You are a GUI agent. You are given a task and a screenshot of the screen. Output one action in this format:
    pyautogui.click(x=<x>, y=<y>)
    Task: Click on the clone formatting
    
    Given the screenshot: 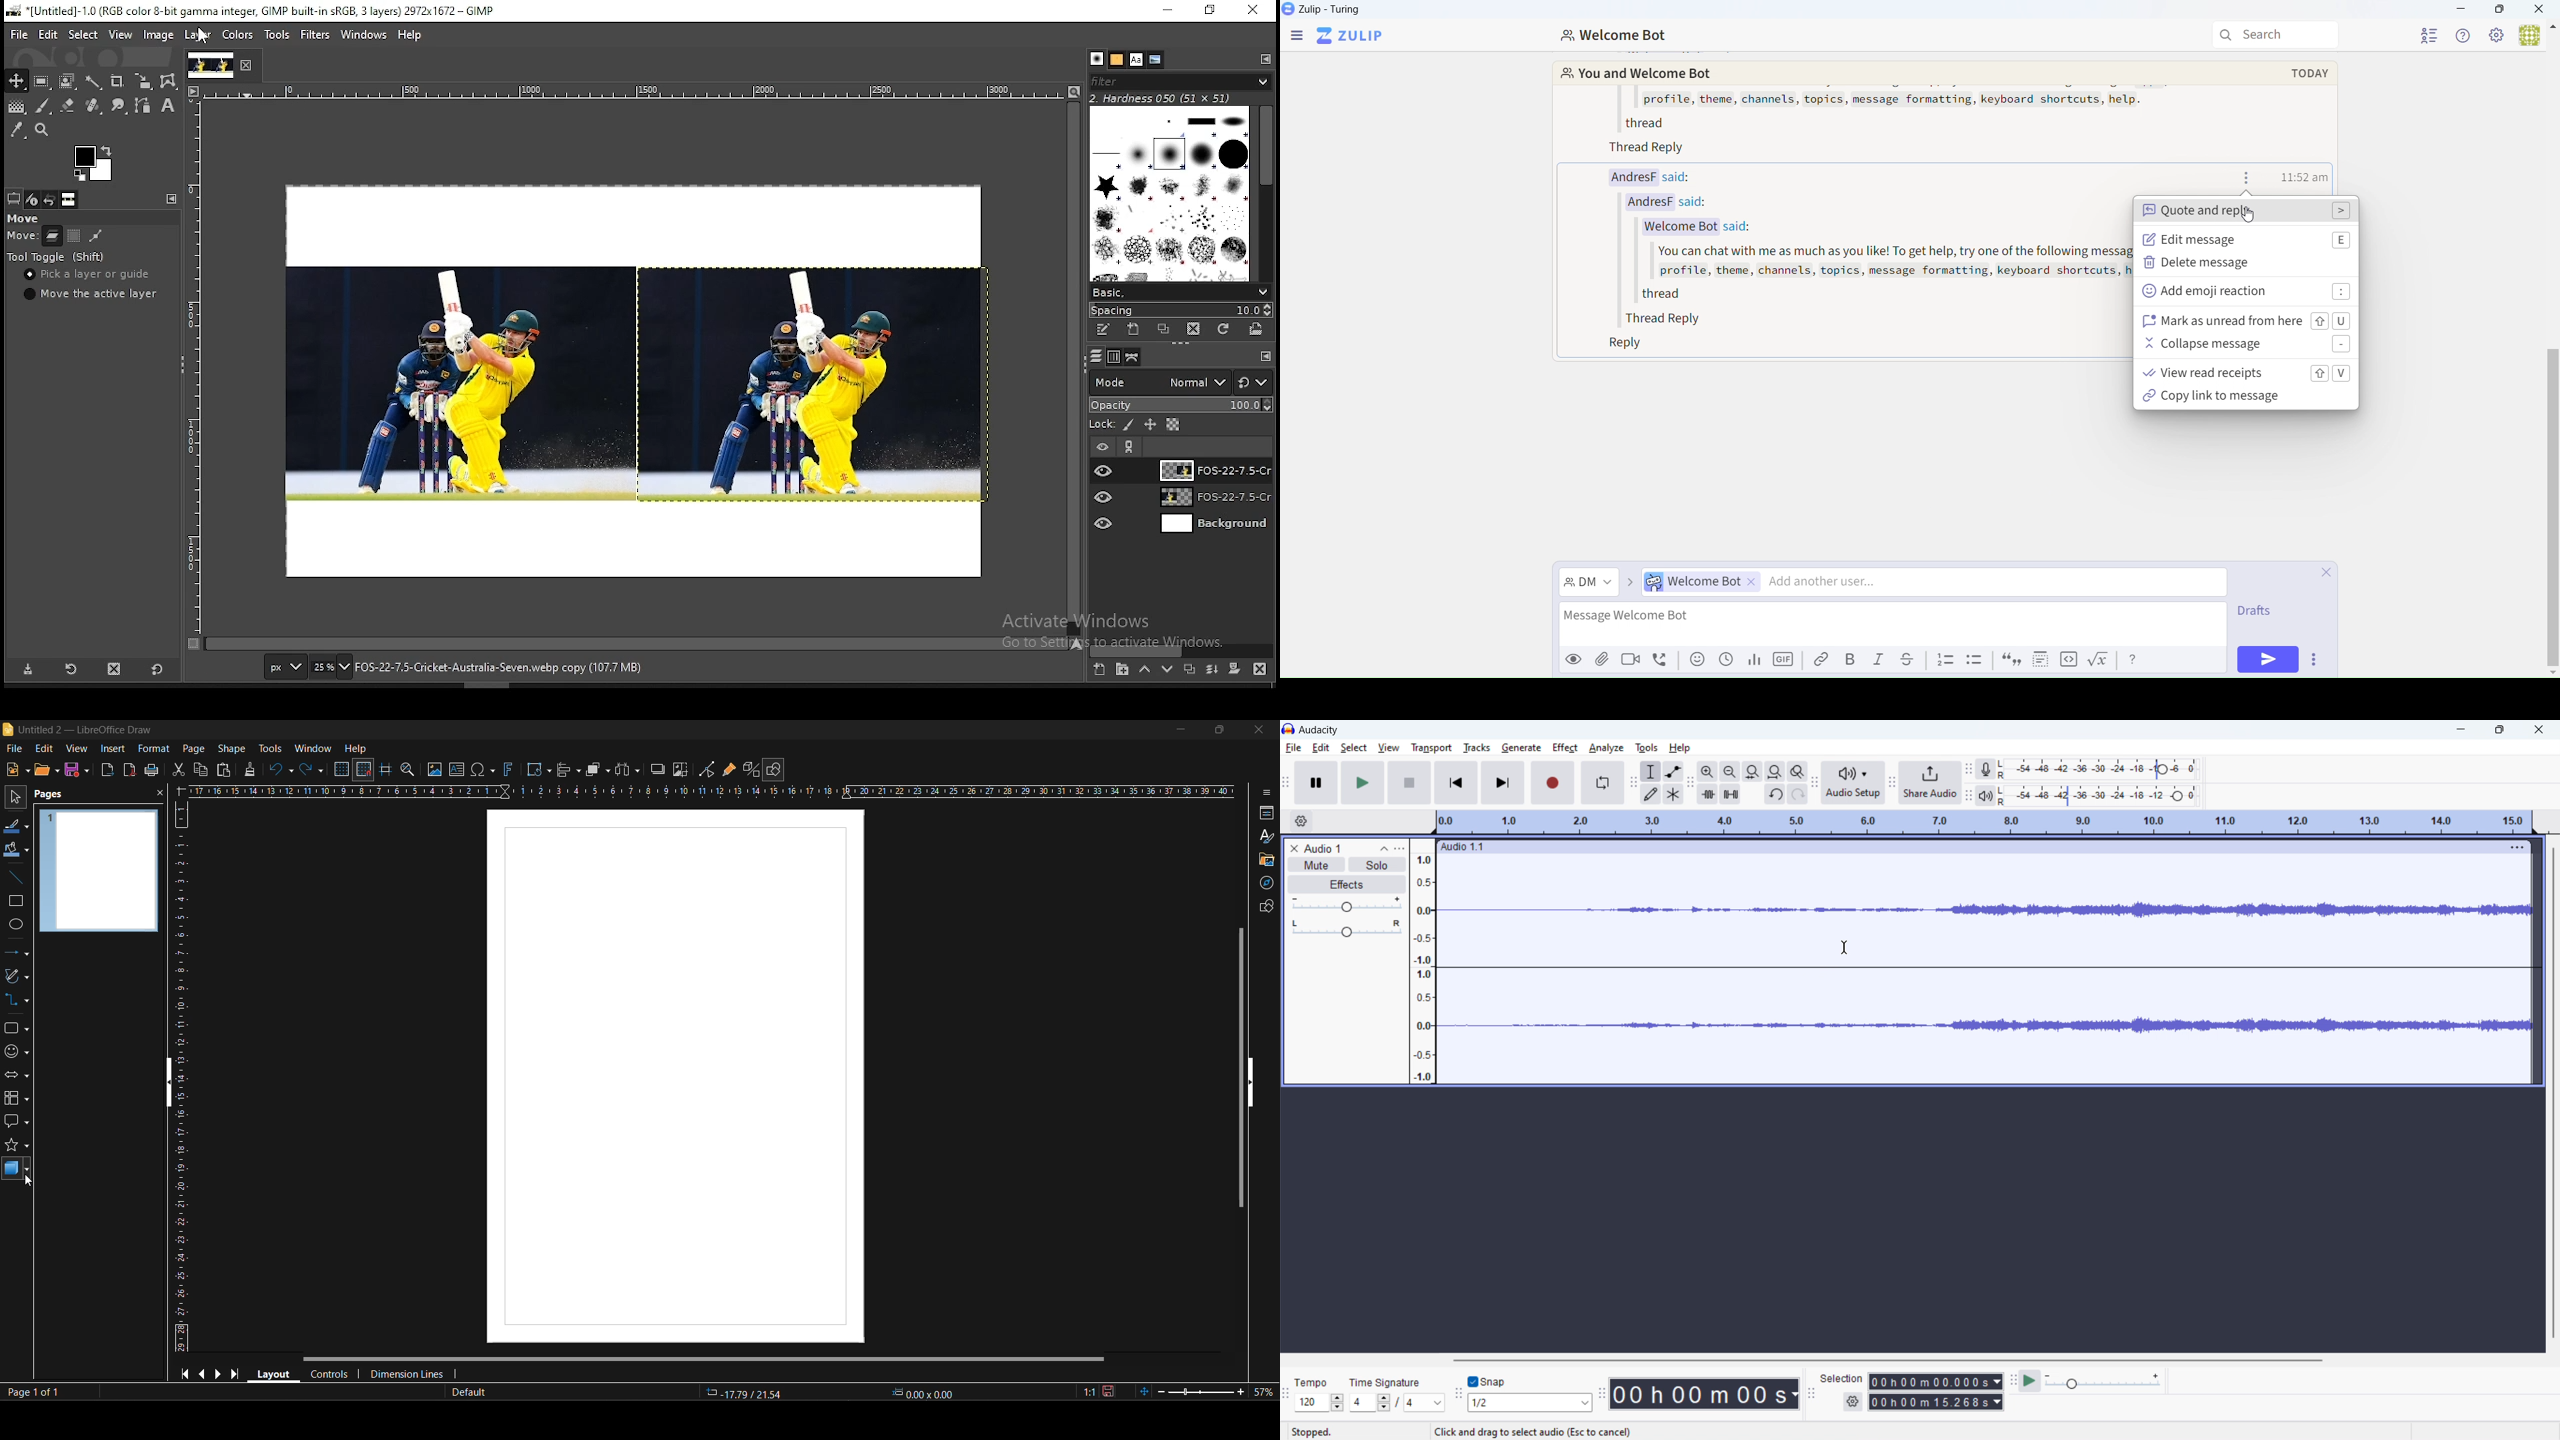 What is the action you would take?
    pyautogui.click(x=251, y=769)
    